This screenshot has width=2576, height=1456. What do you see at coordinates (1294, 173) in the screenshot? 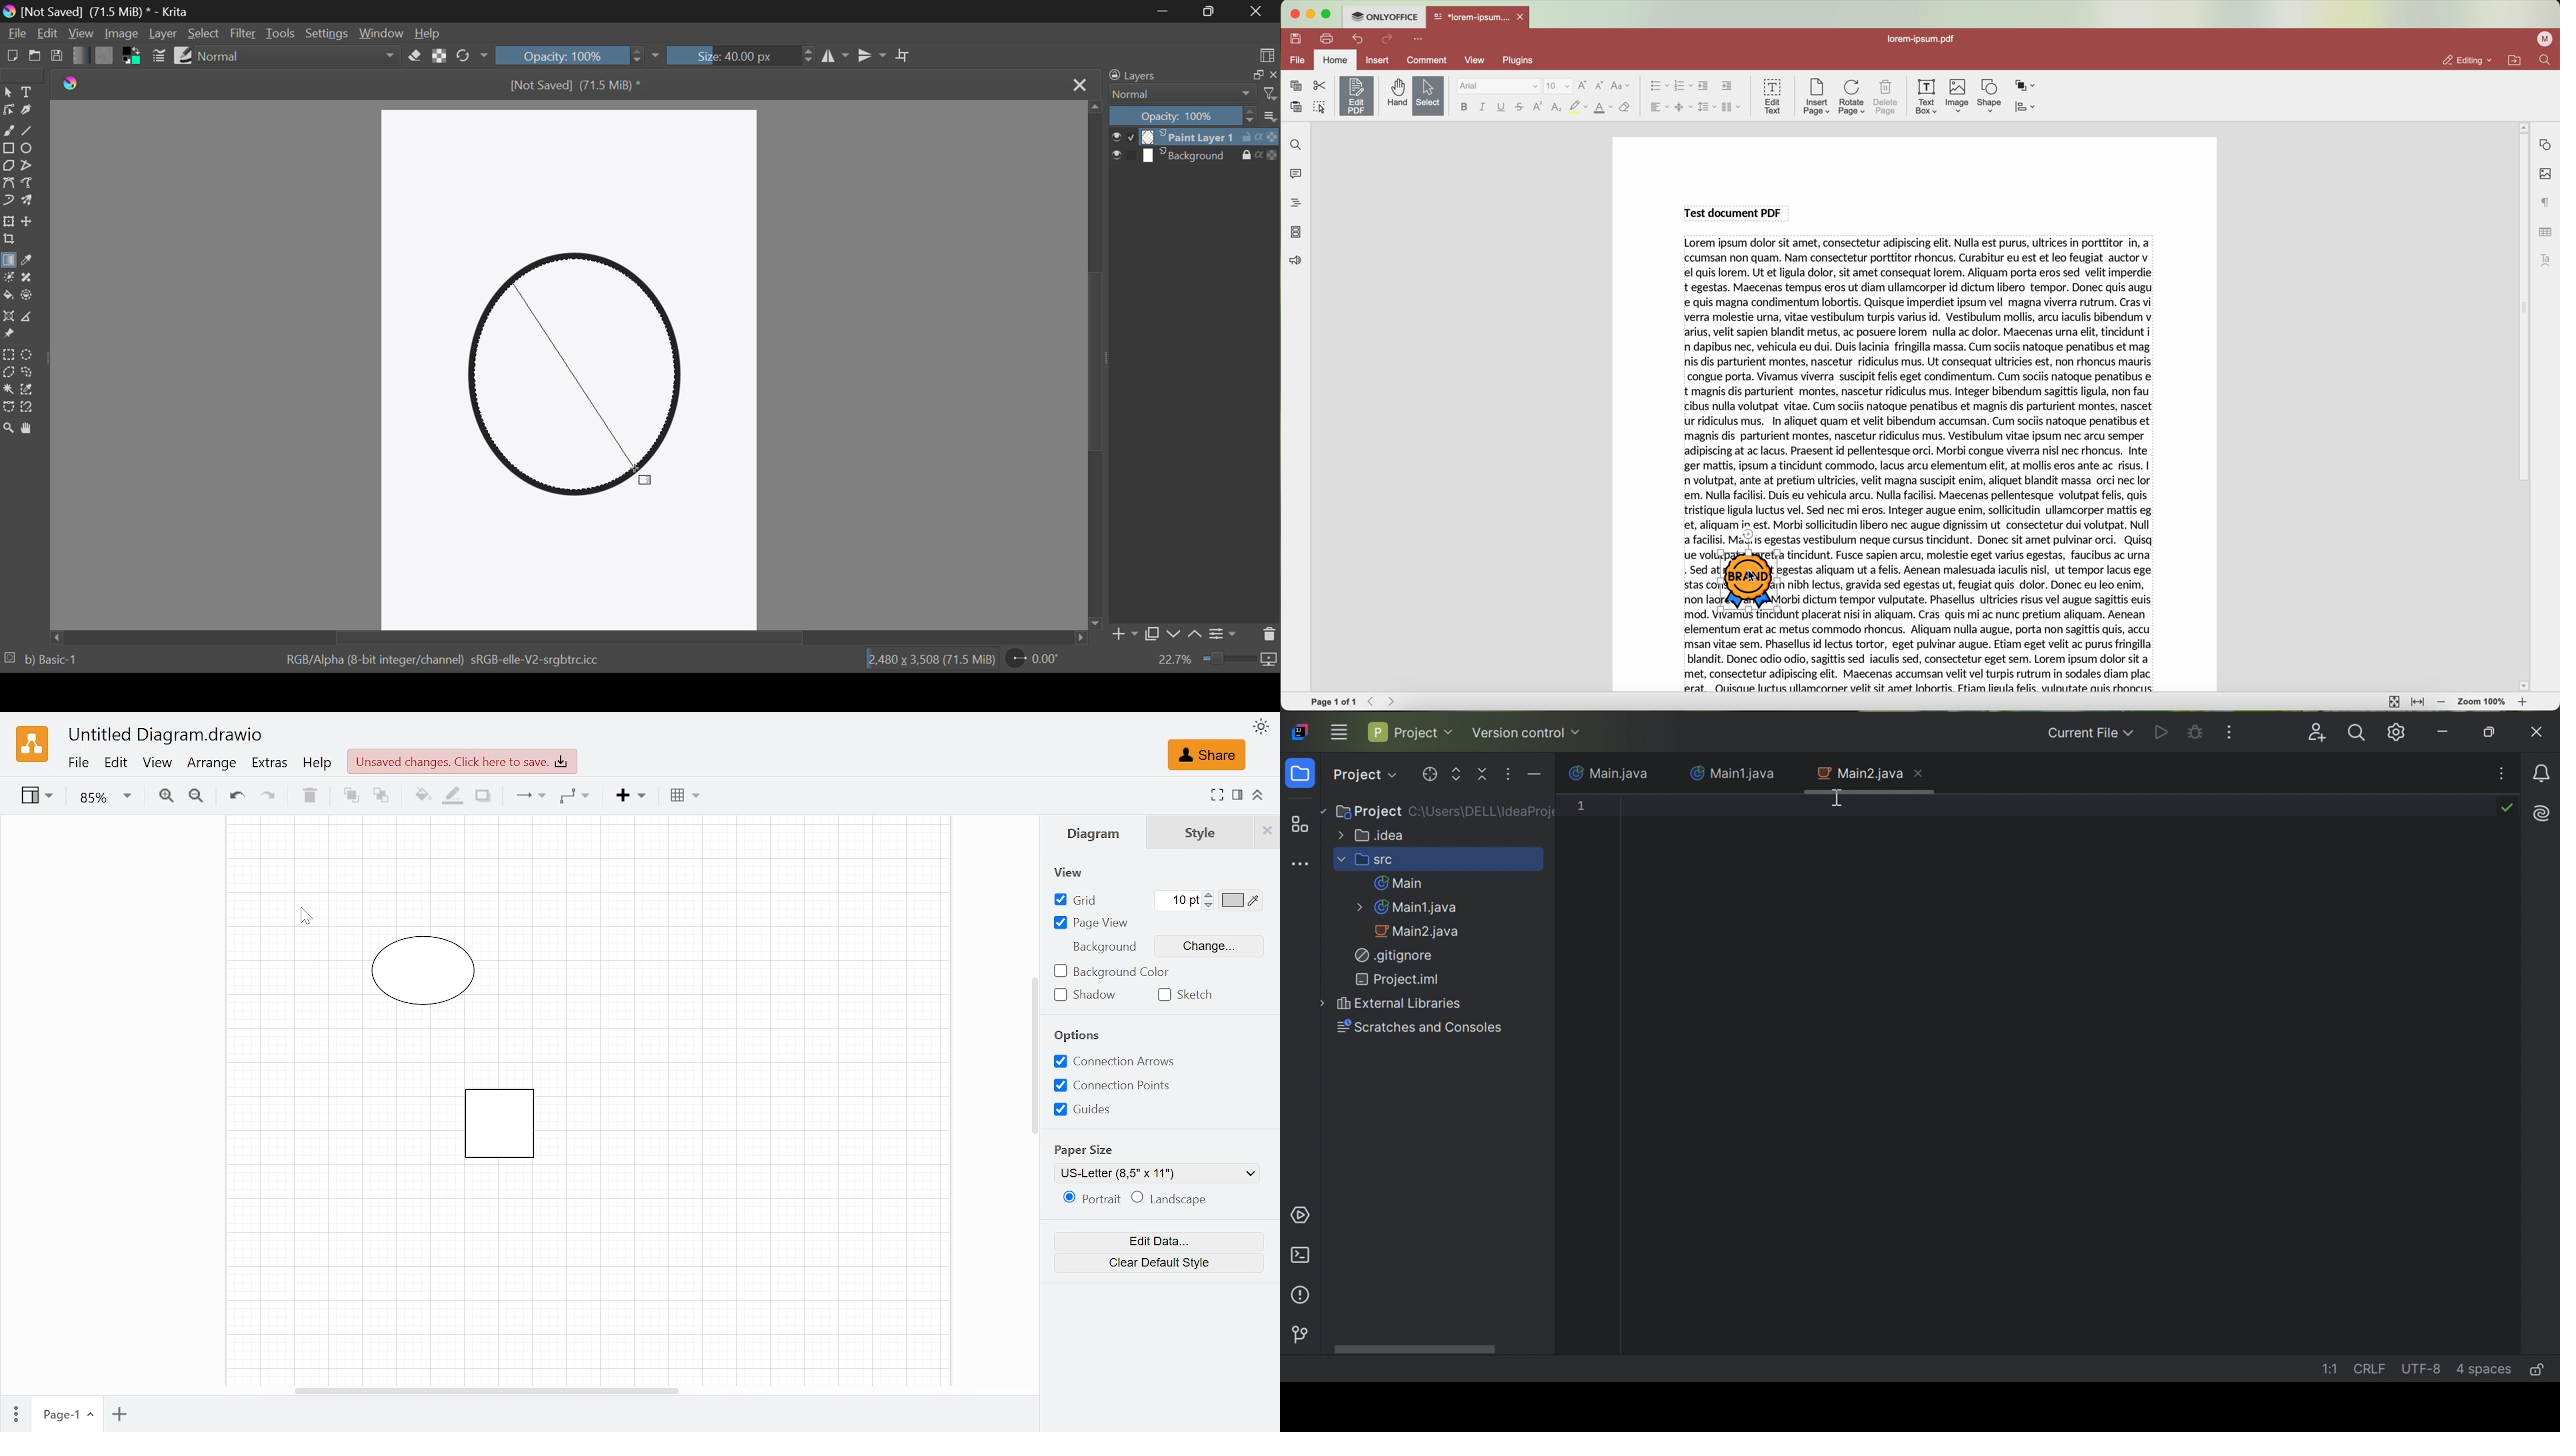
I see `comments` at bounding box center [1294, 173].